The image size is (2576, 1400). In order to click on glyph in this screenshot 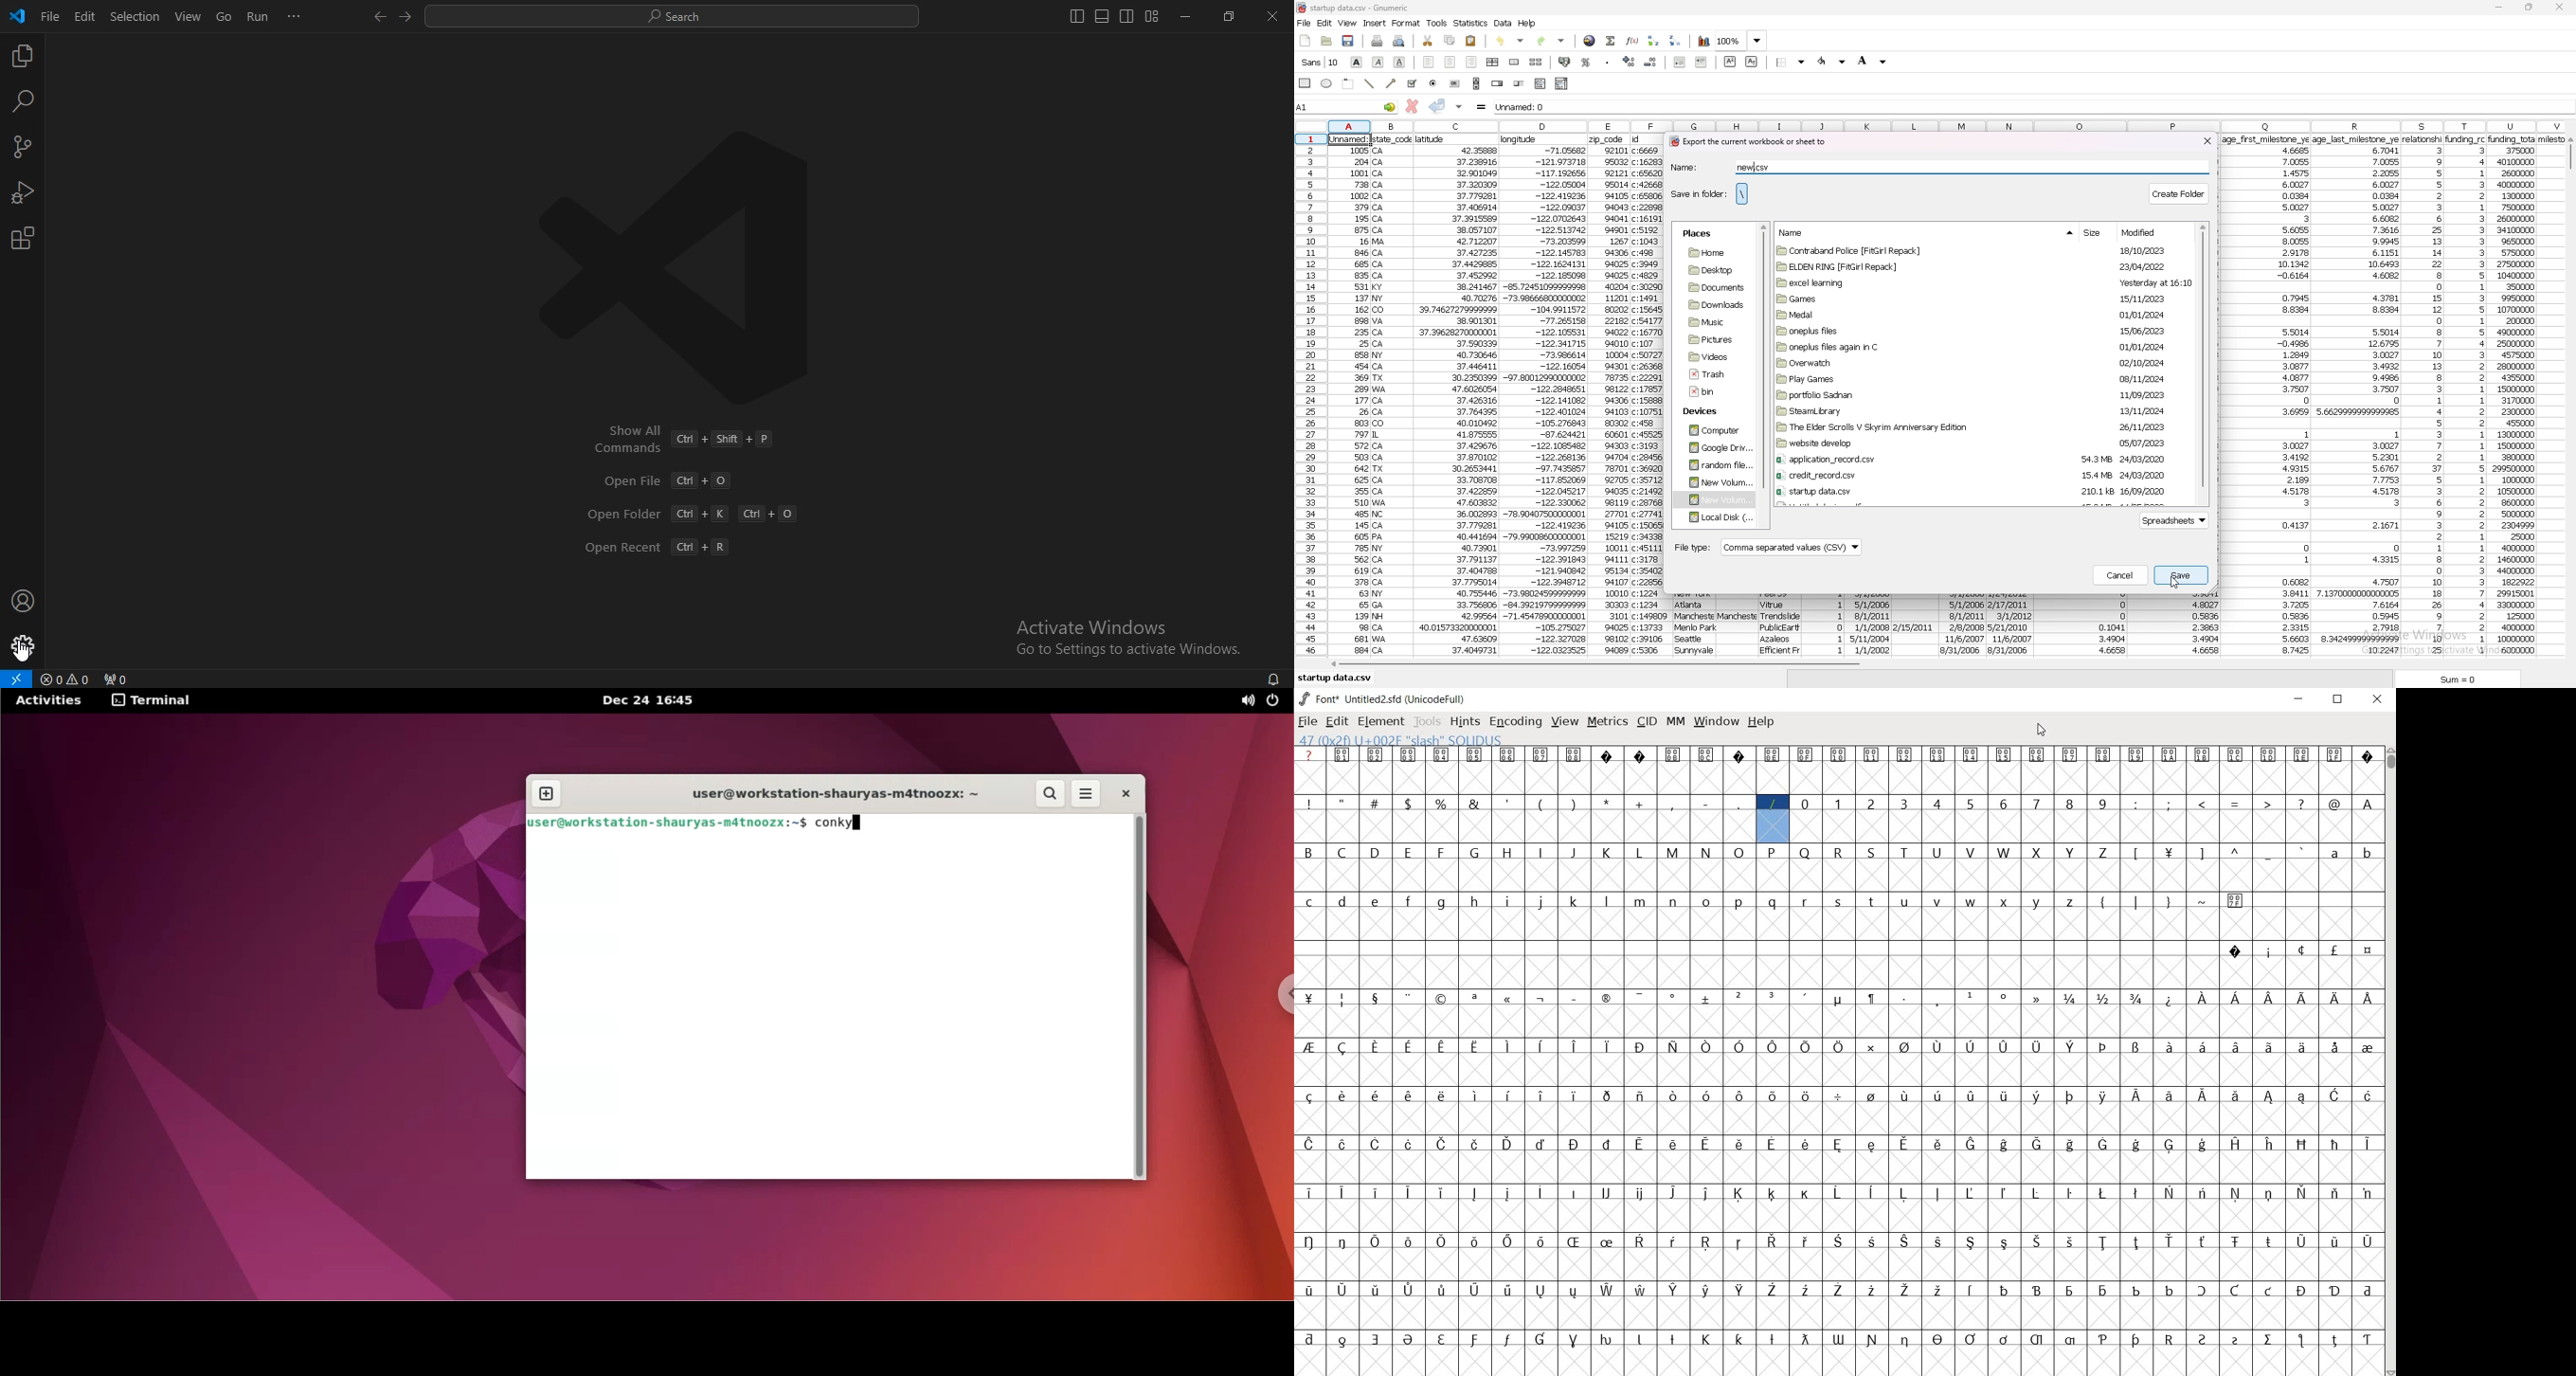, I will do `click(1838, 854)`.